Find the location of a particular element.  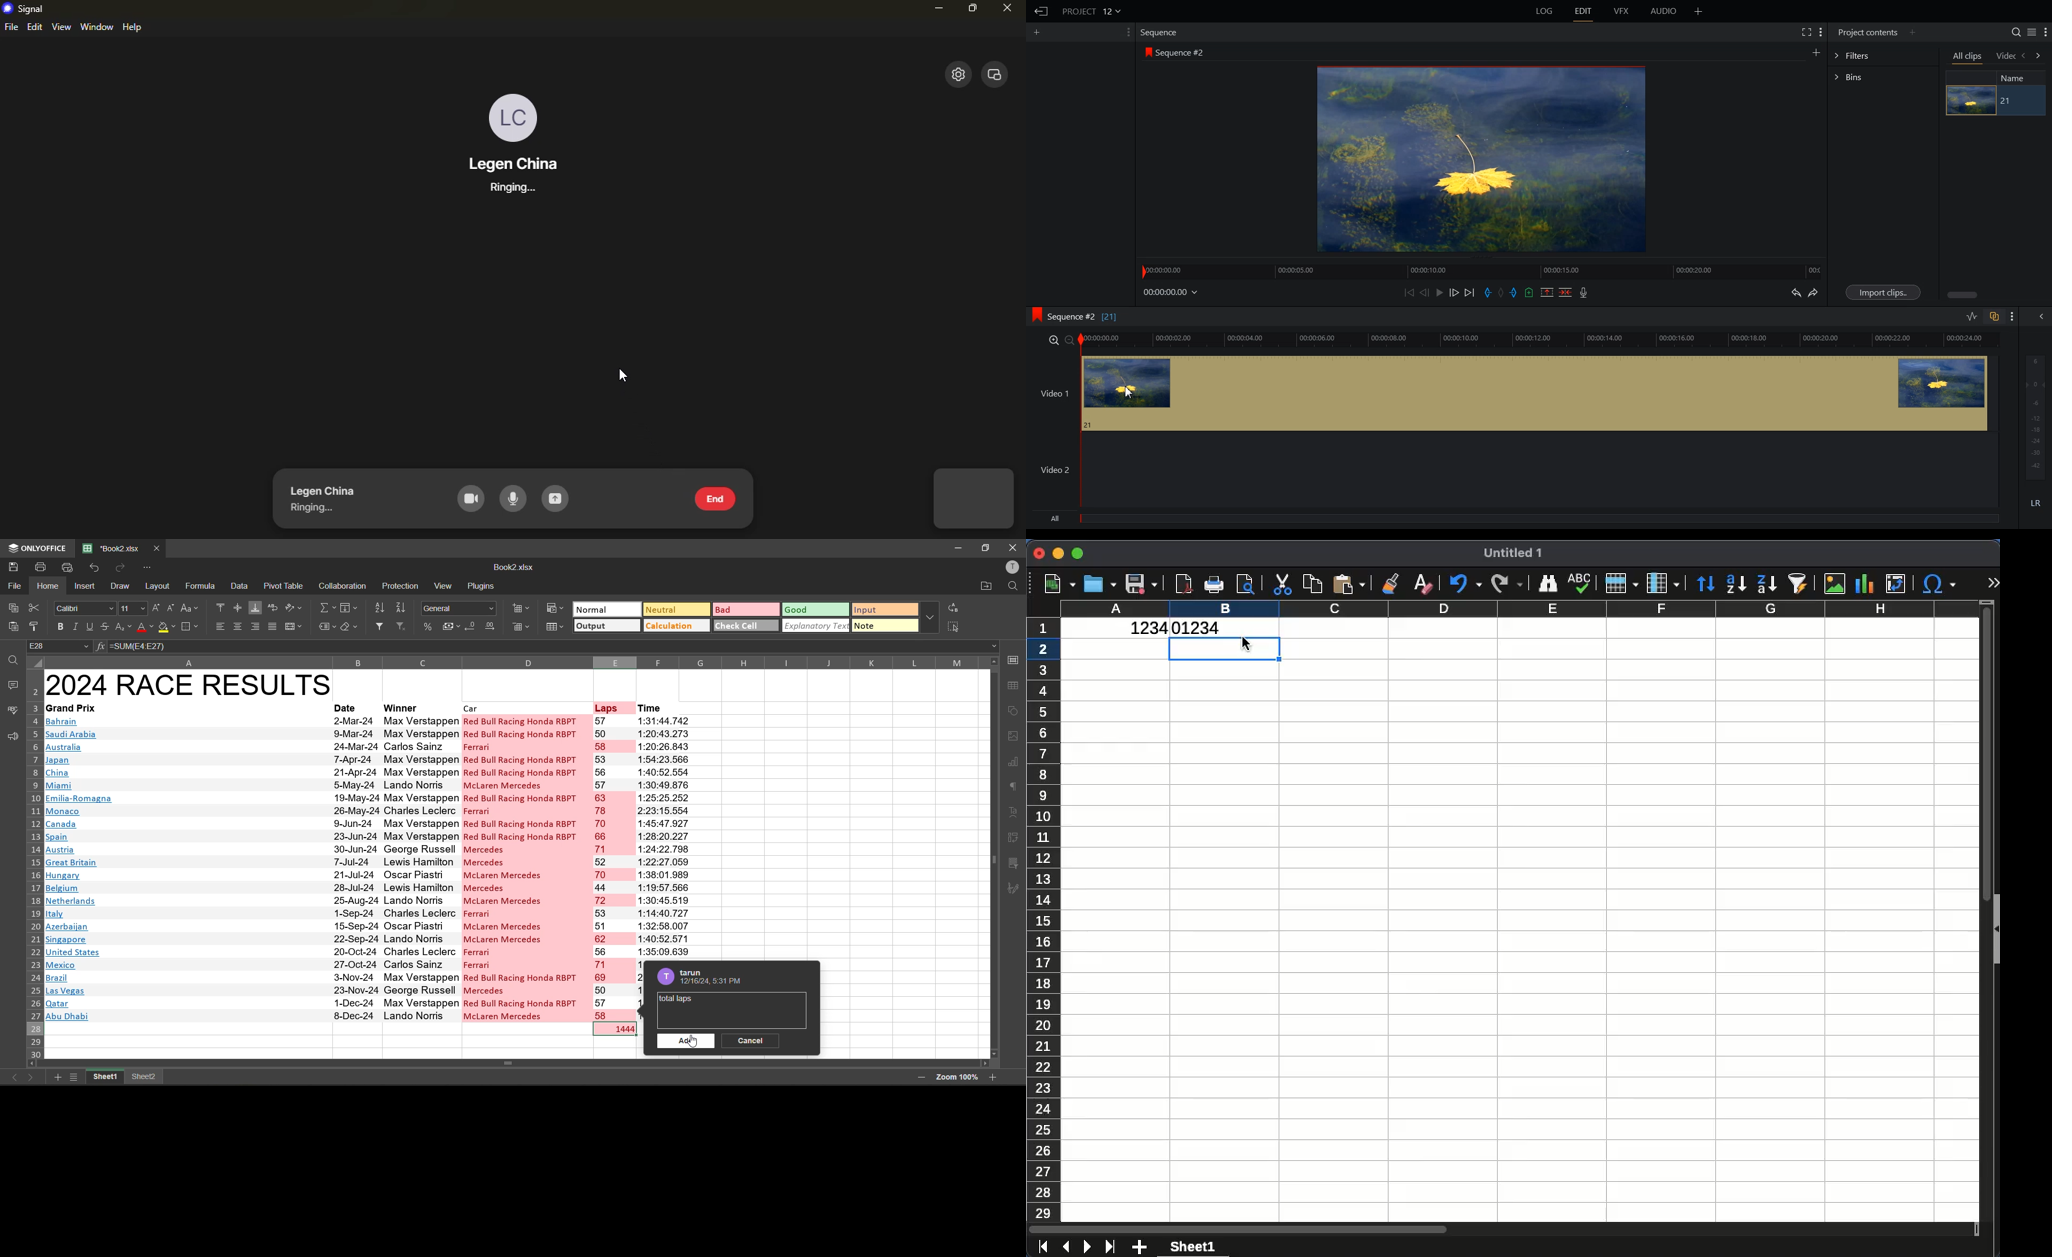

orientation is located at coordinates (294, 609).